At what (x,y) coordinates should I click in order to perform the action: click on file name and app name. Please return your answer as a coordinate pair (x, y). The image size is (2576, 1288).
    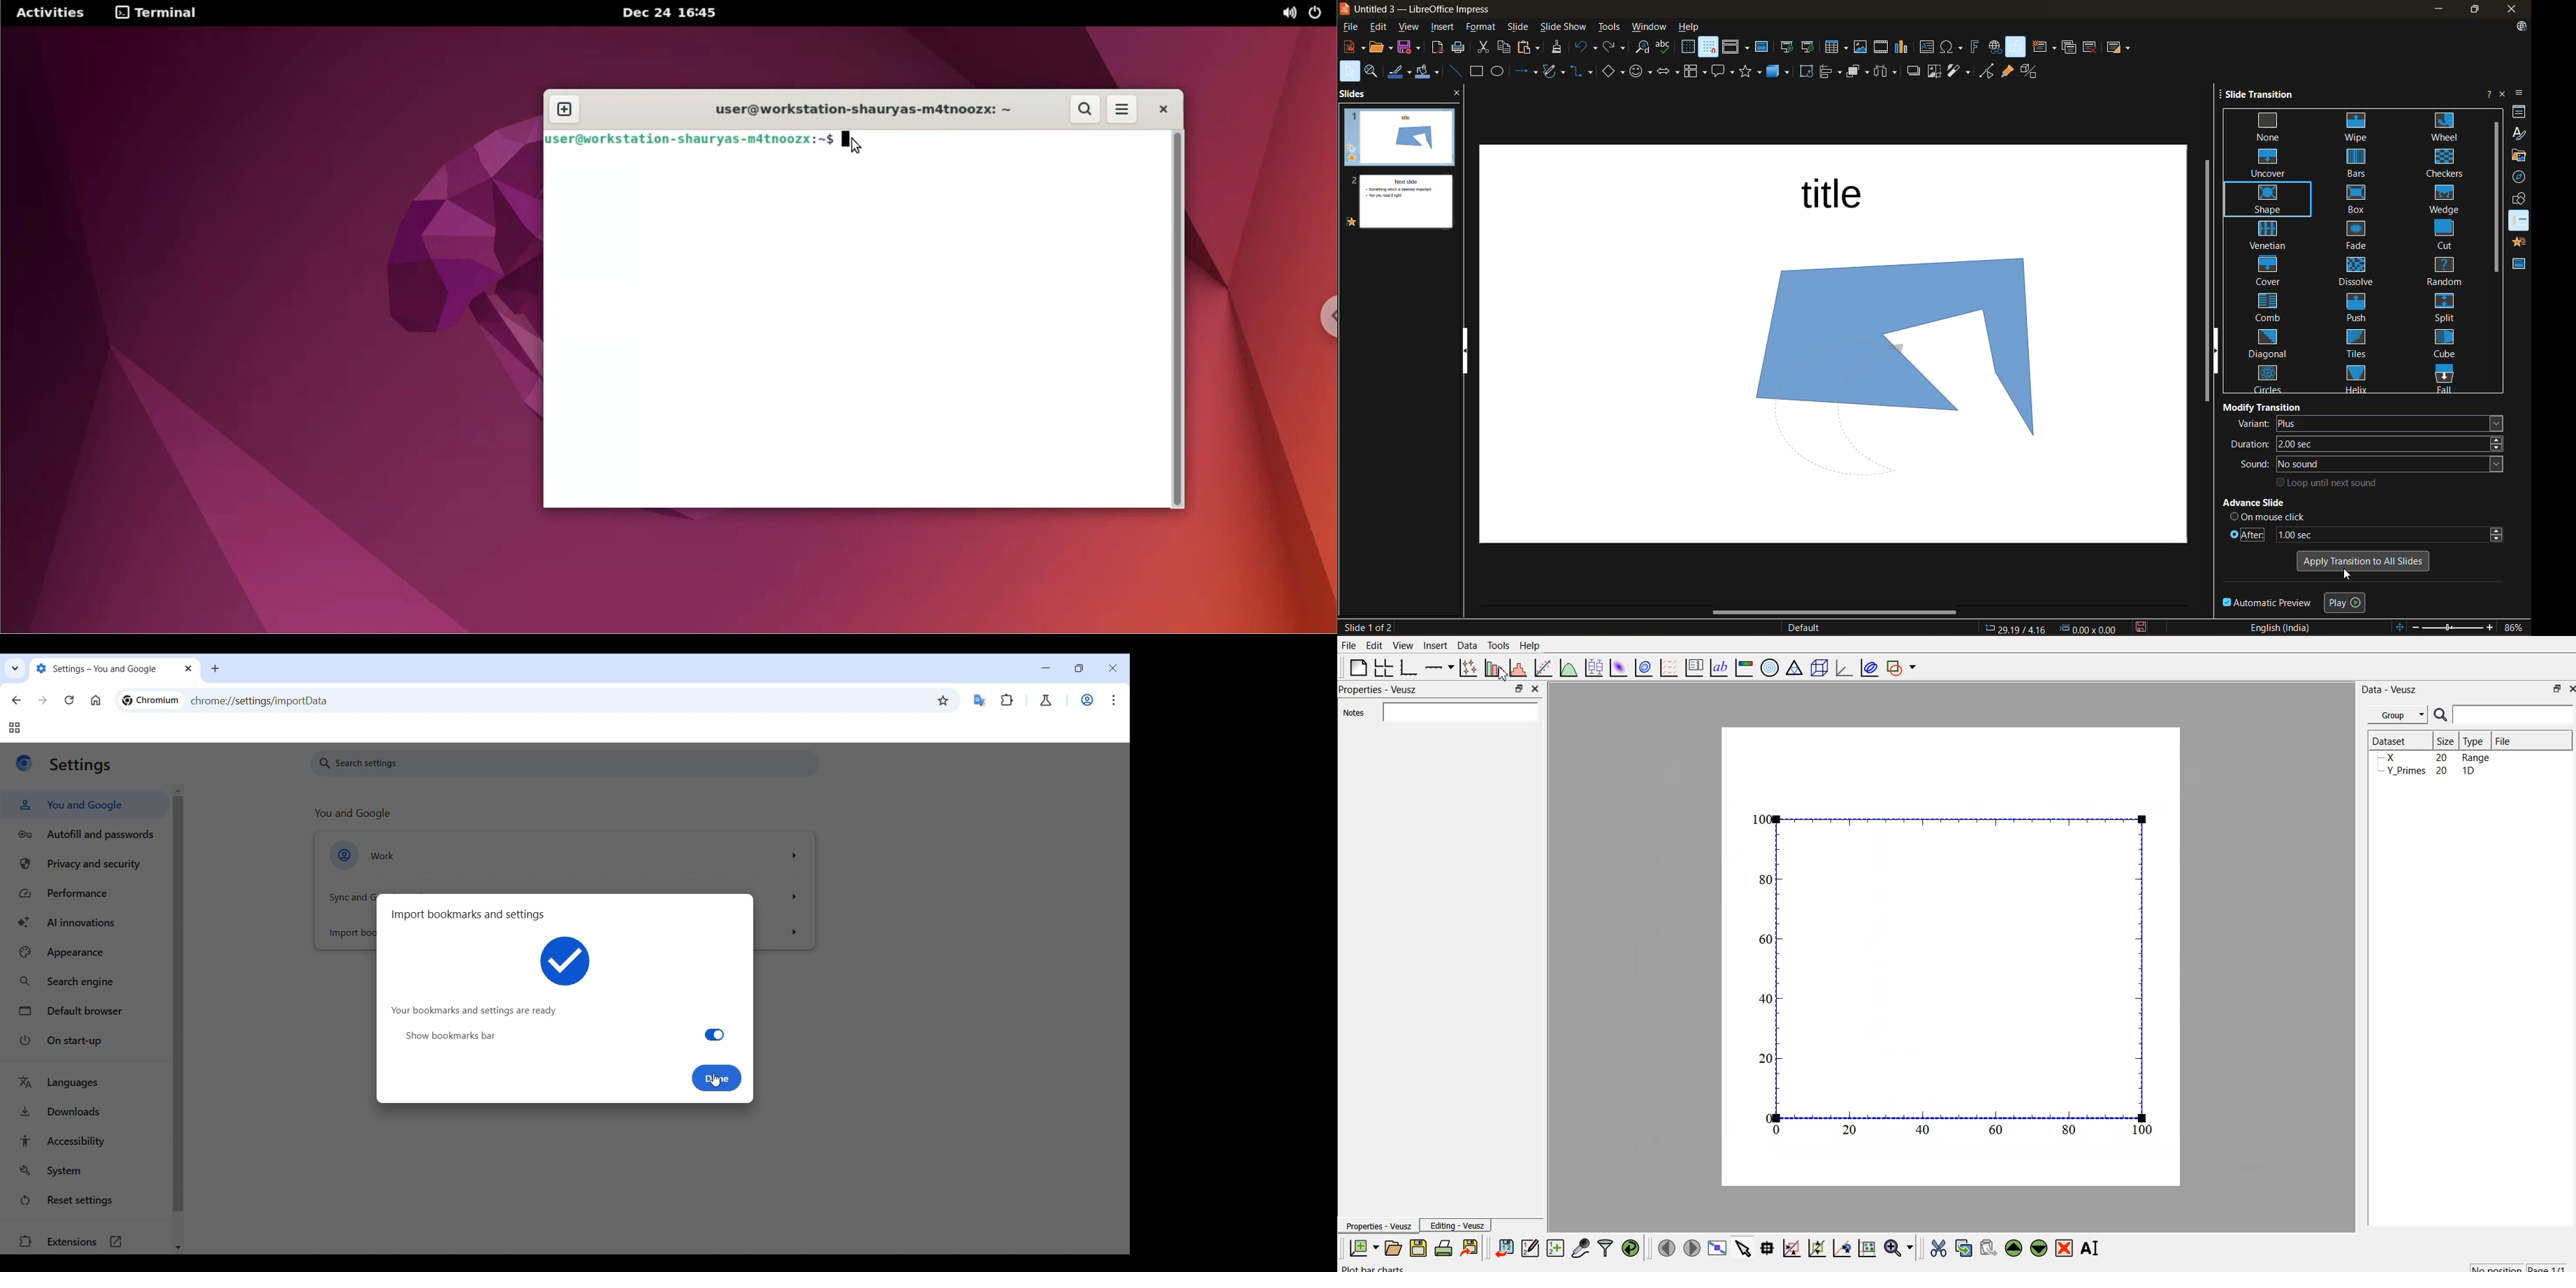
    Looking at the image, I should click on (1426, 9).